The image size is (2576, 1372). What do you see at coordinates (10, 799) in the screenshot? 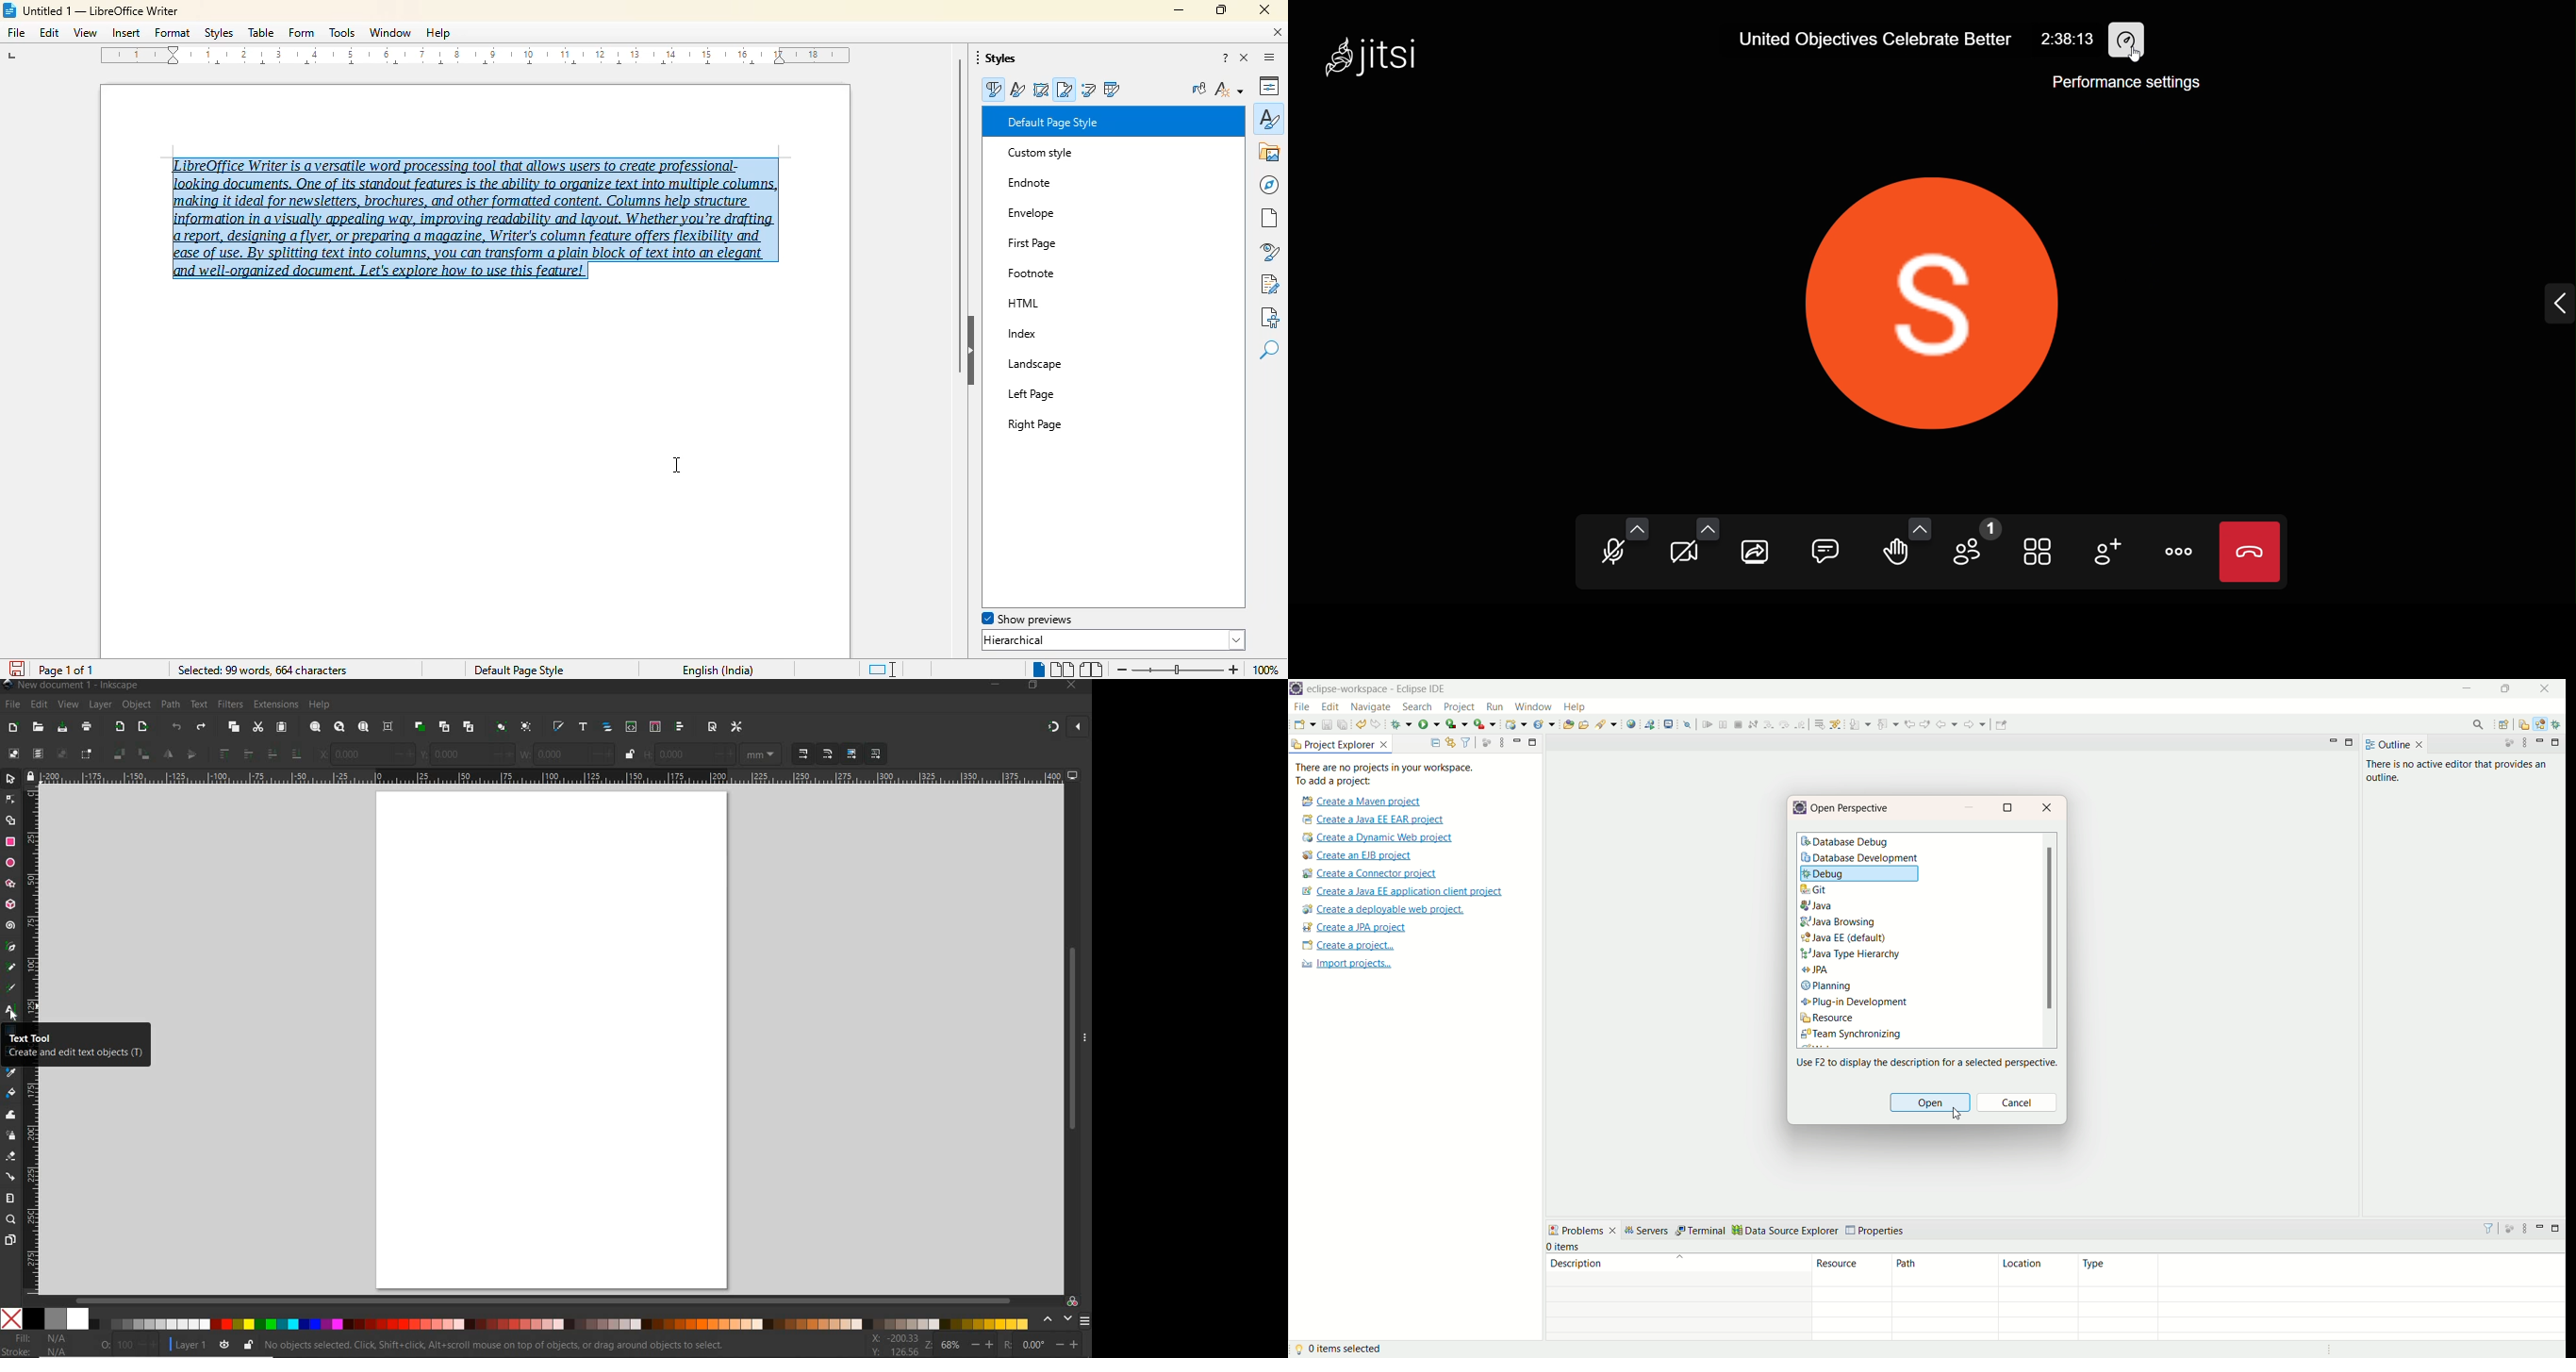
I see `node tool` at bounding box center [10, 799].